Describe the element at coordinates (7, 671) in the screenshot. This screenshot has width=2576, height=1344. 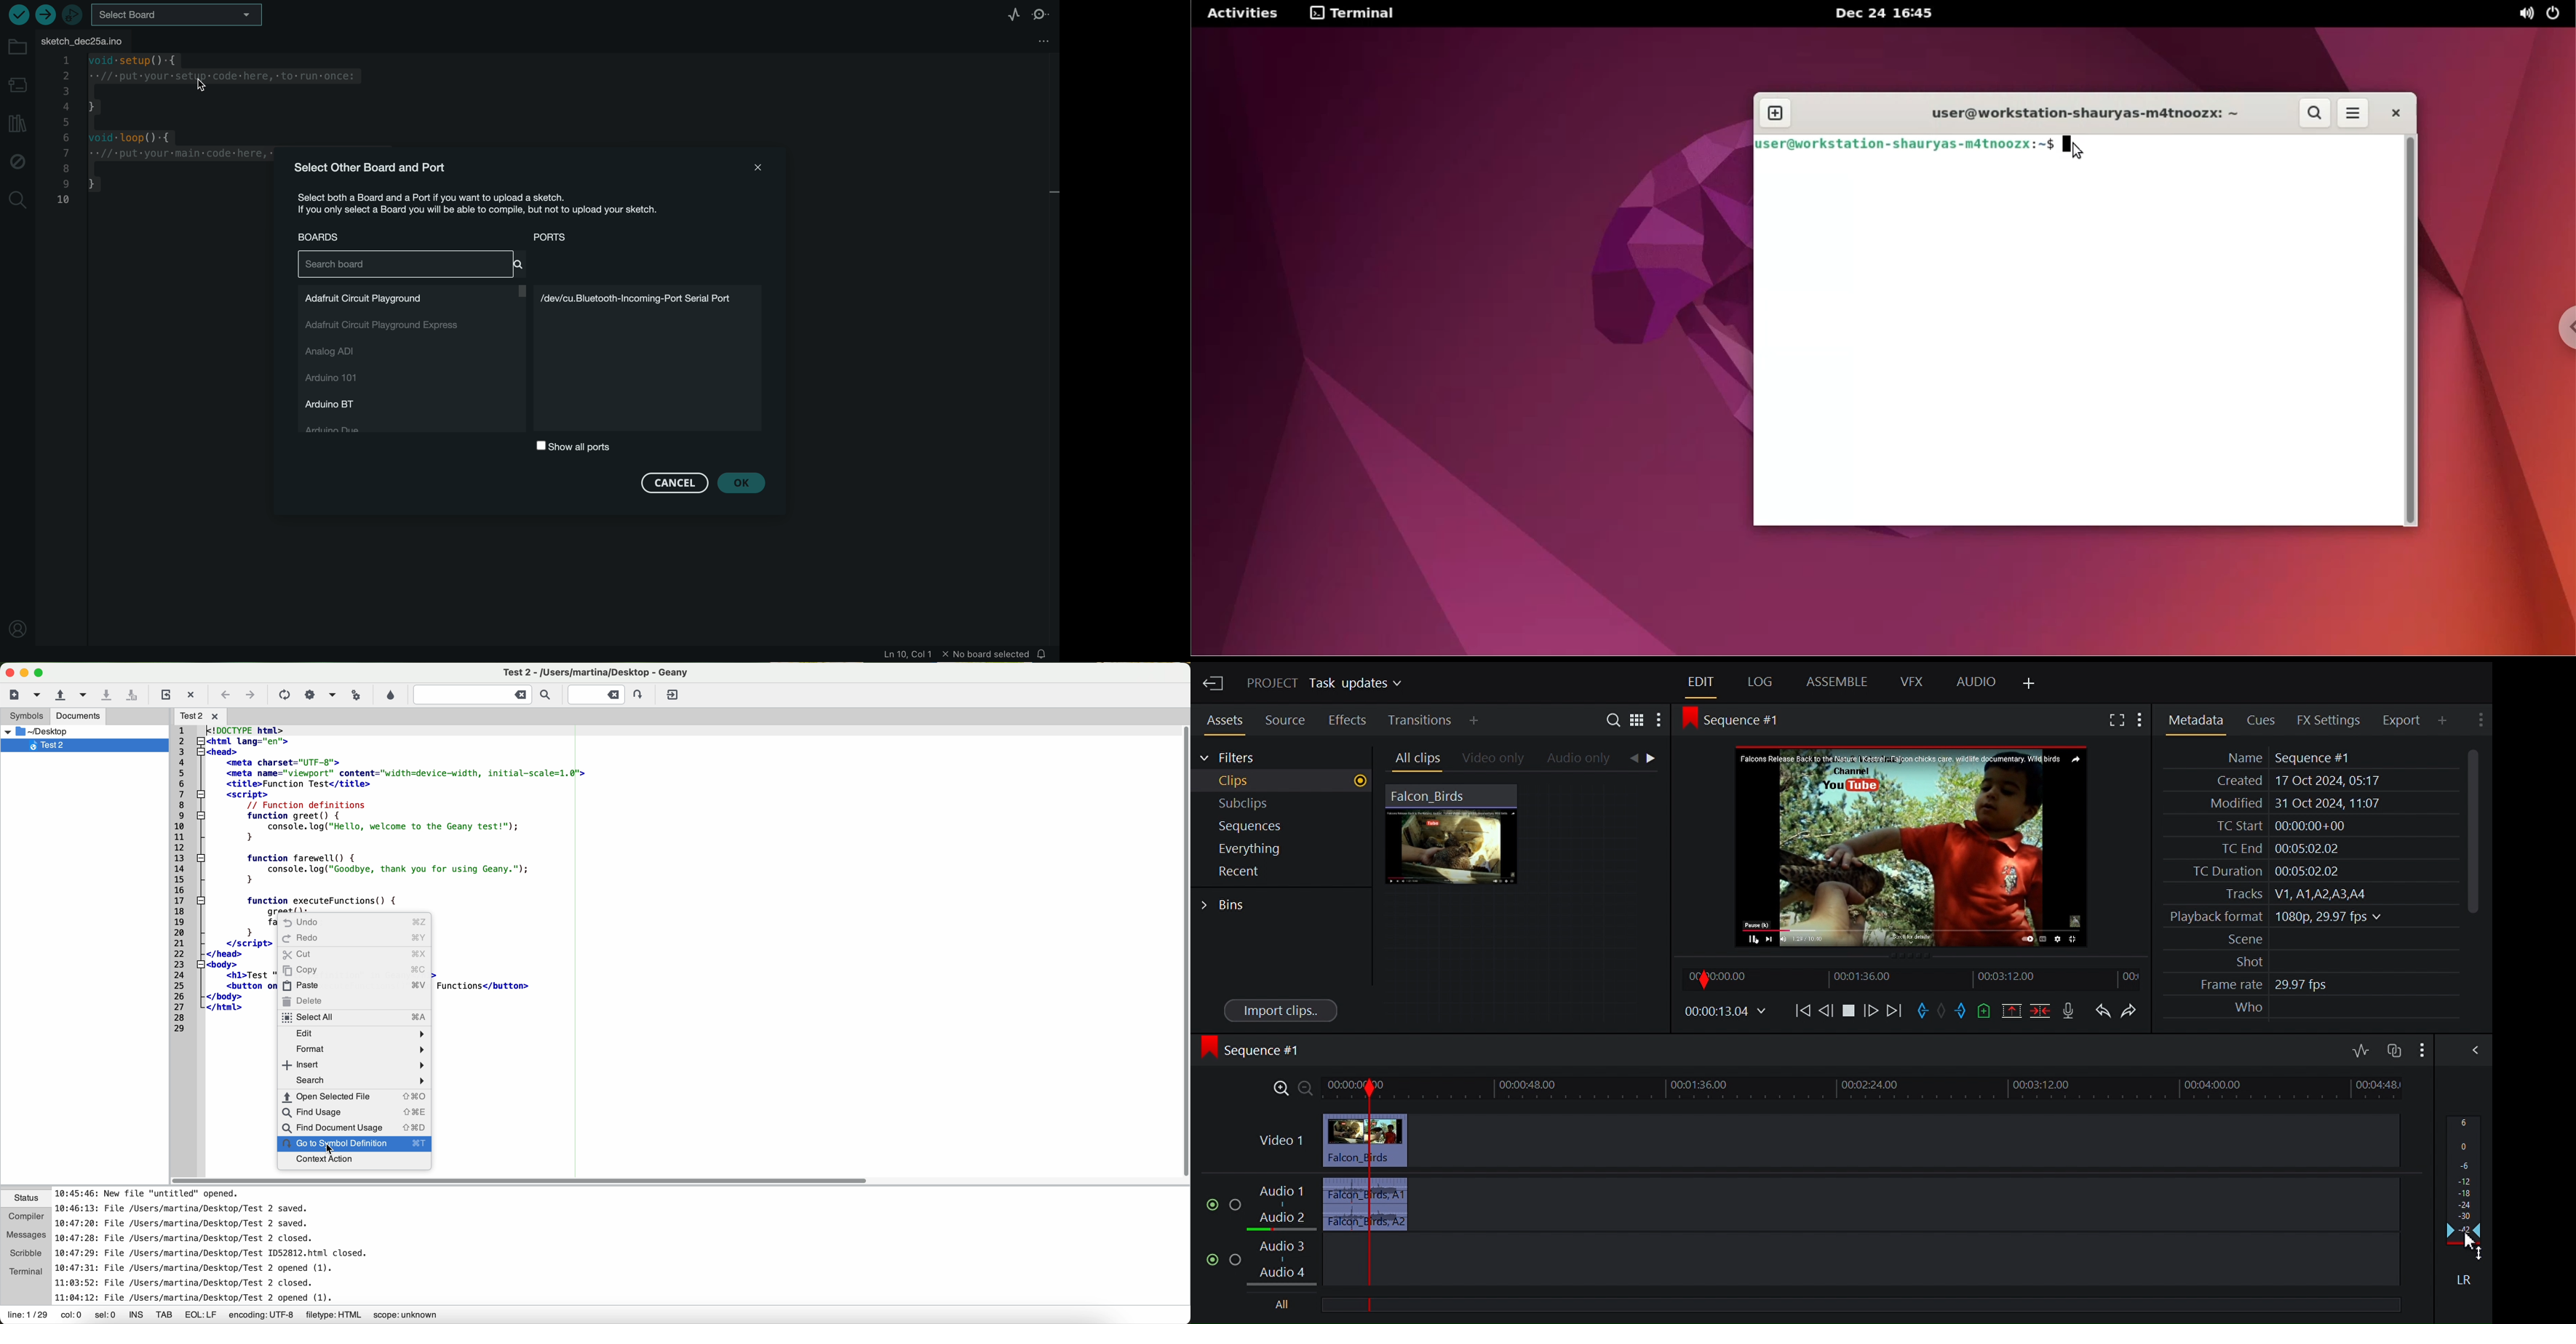
I see `close program` at that location.